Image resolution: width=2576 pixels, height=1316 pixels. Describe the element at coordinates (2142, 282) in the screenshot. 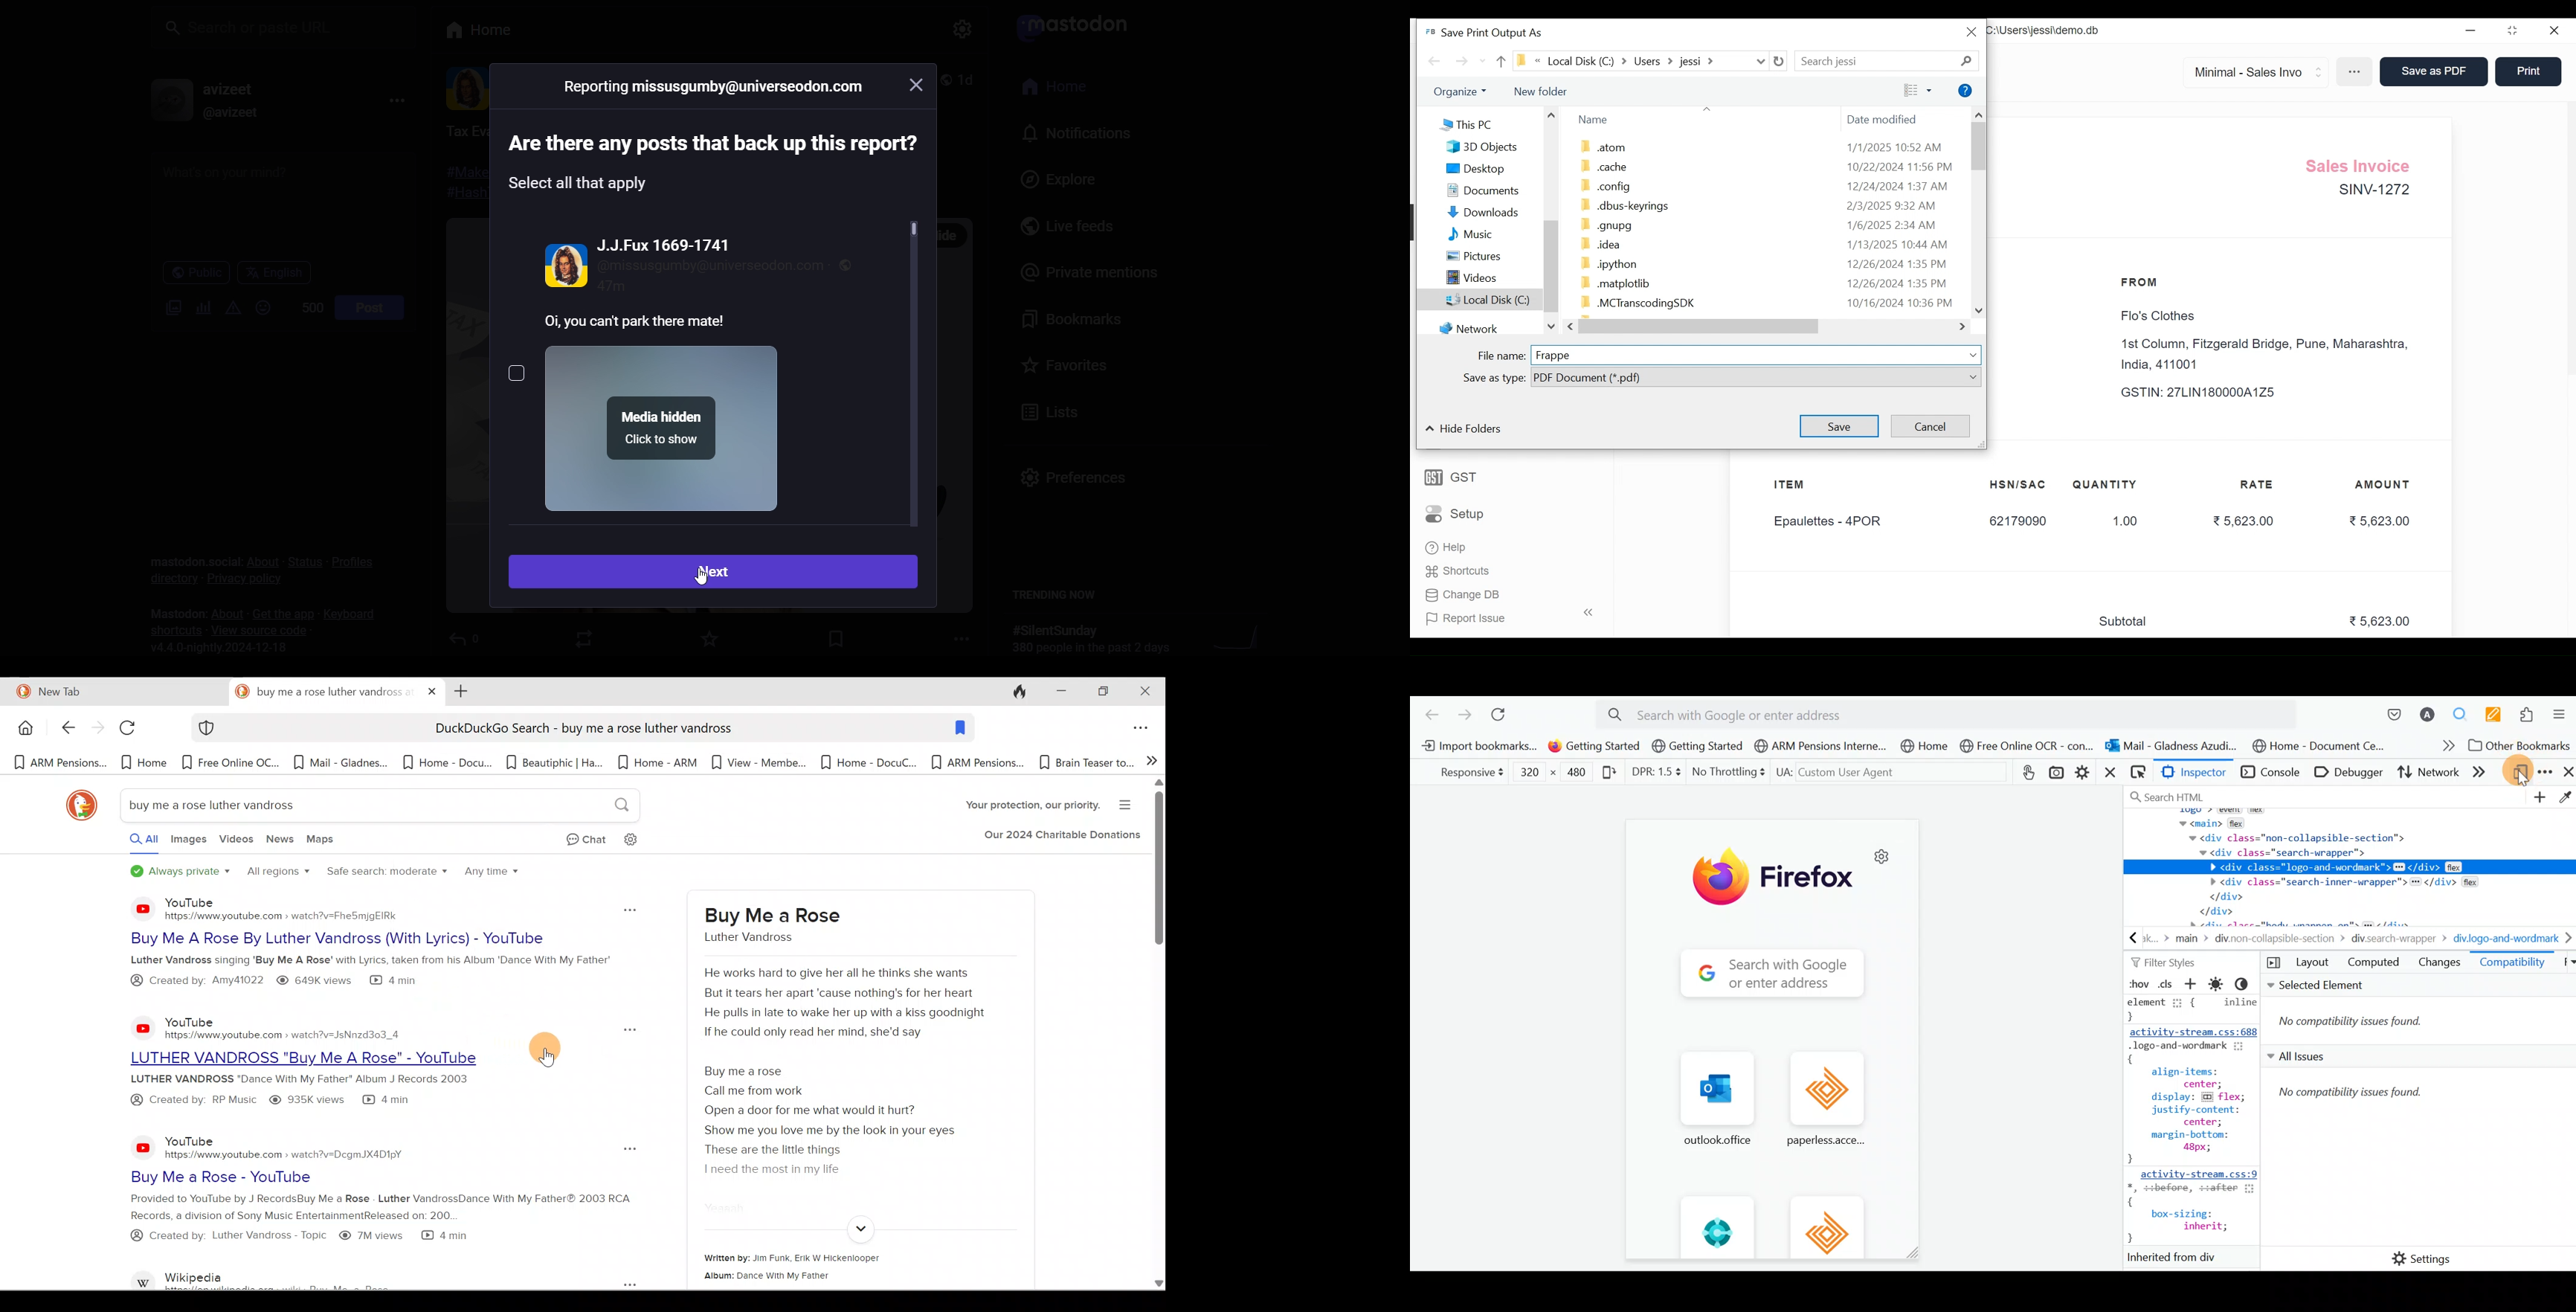

I see `FROM` at that location.